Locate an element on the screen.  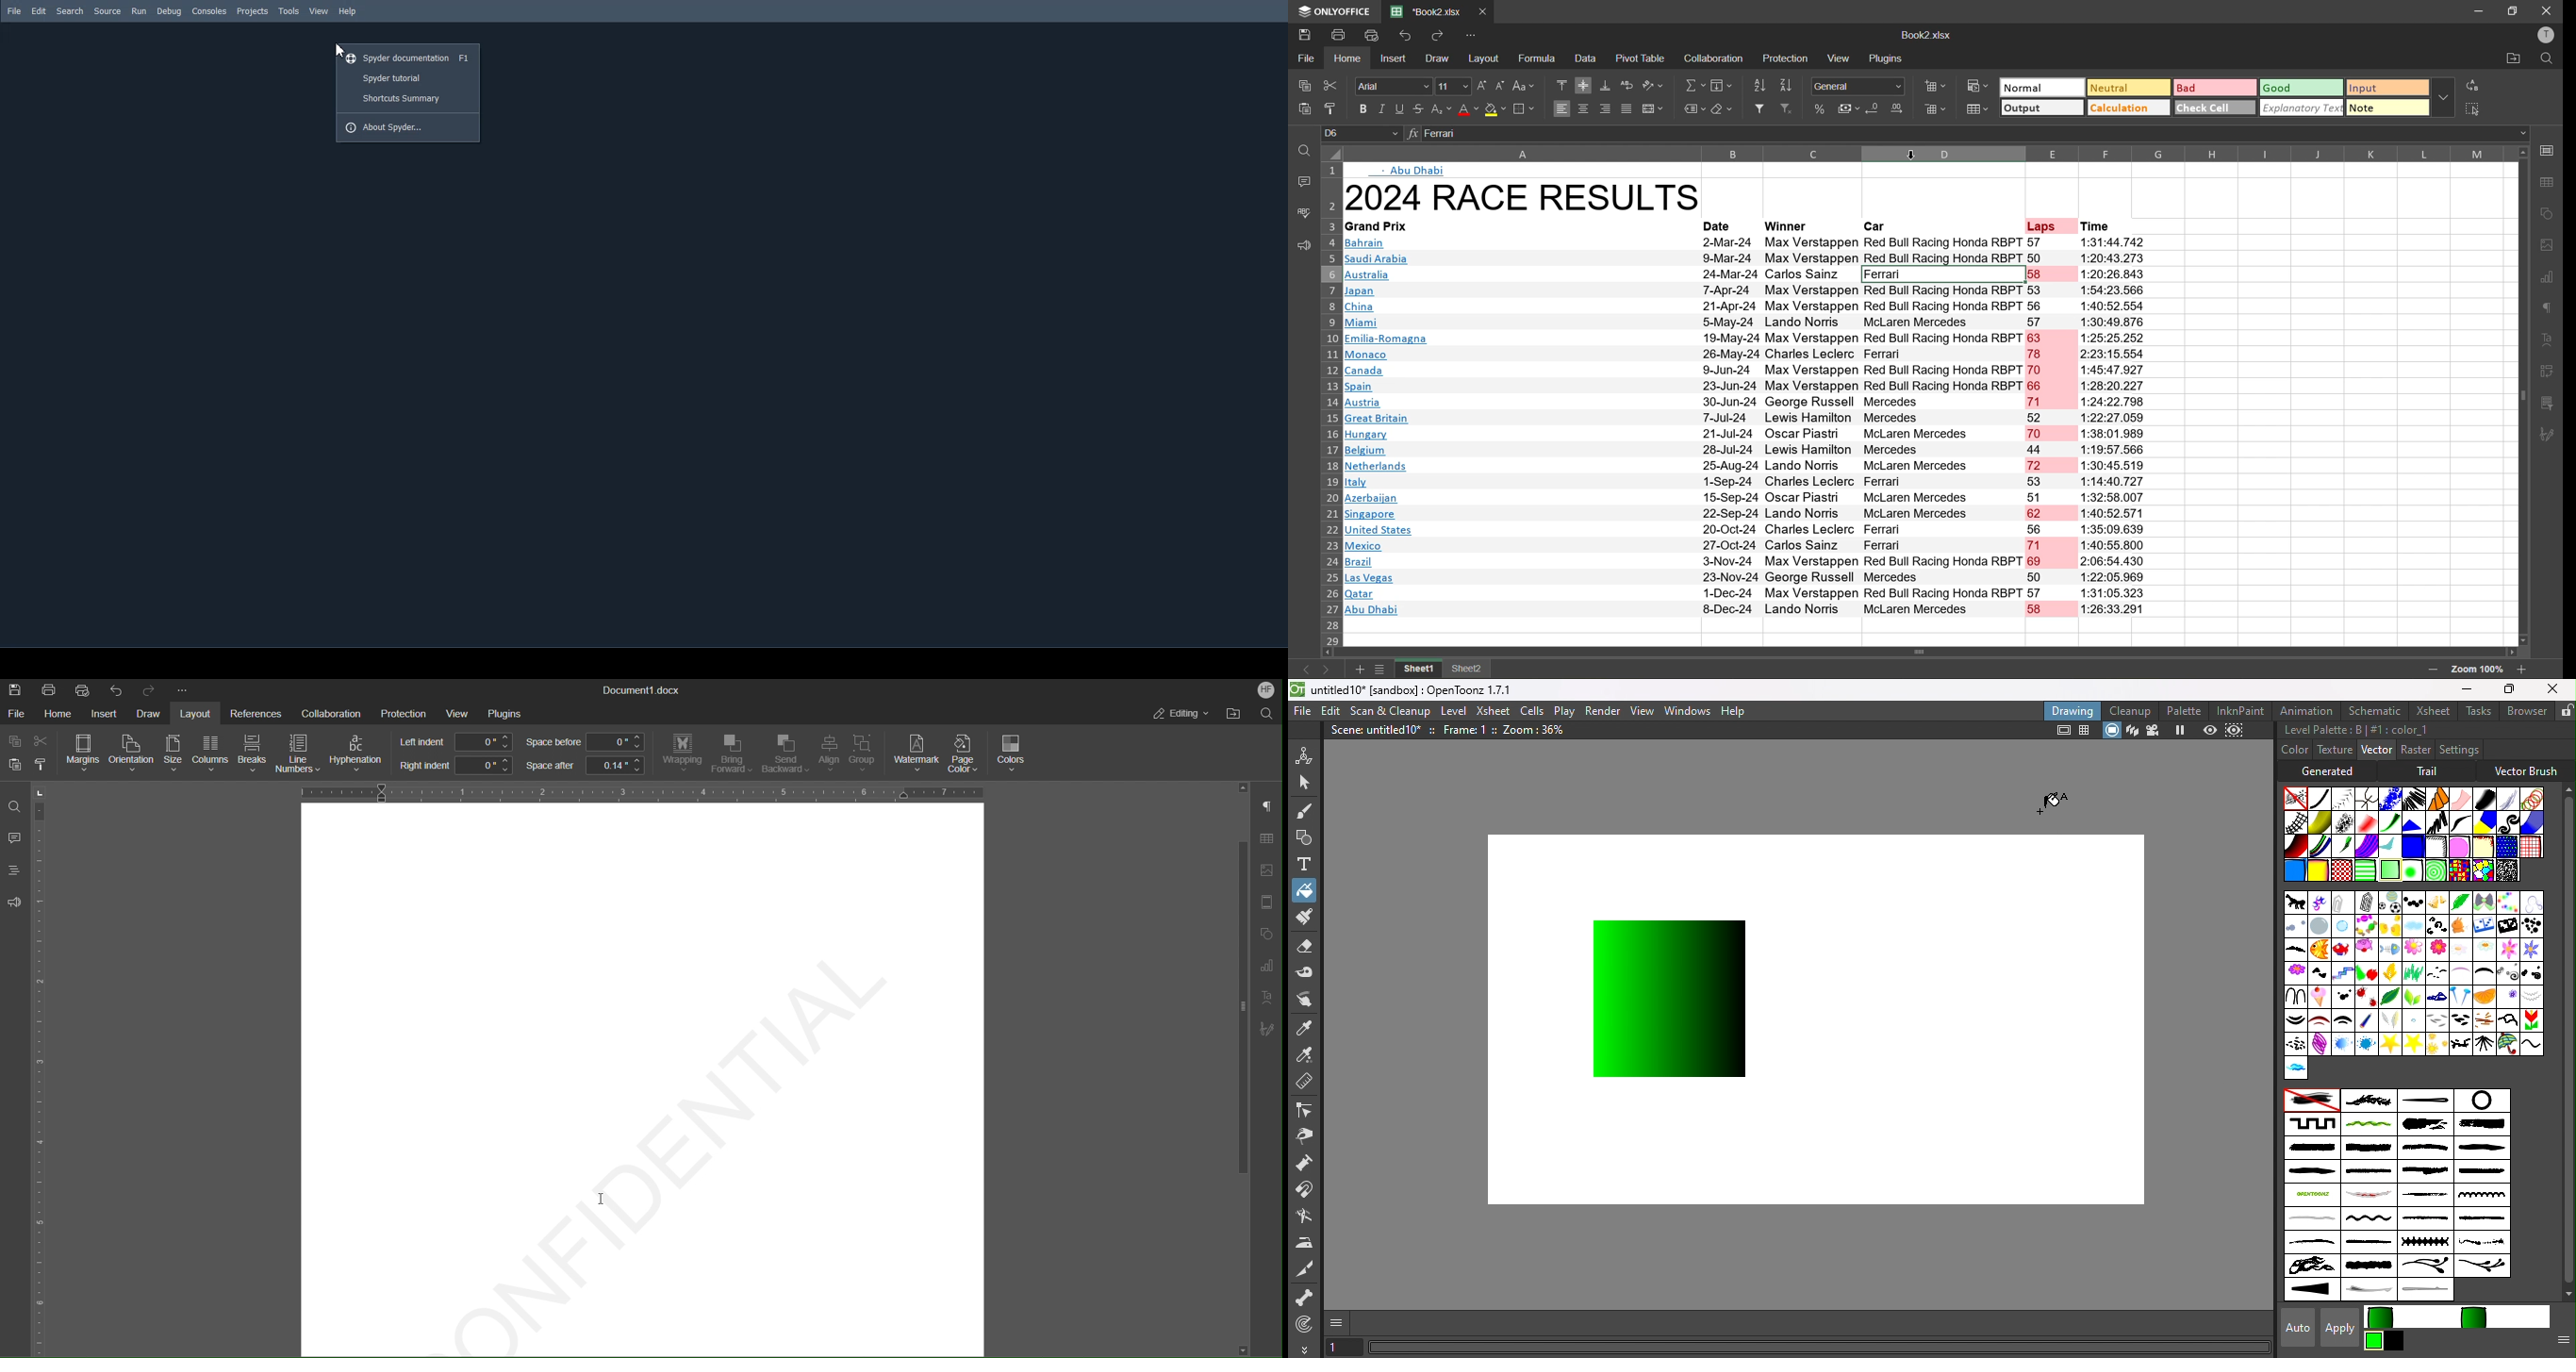
view is located at coordinates (1839, 58).